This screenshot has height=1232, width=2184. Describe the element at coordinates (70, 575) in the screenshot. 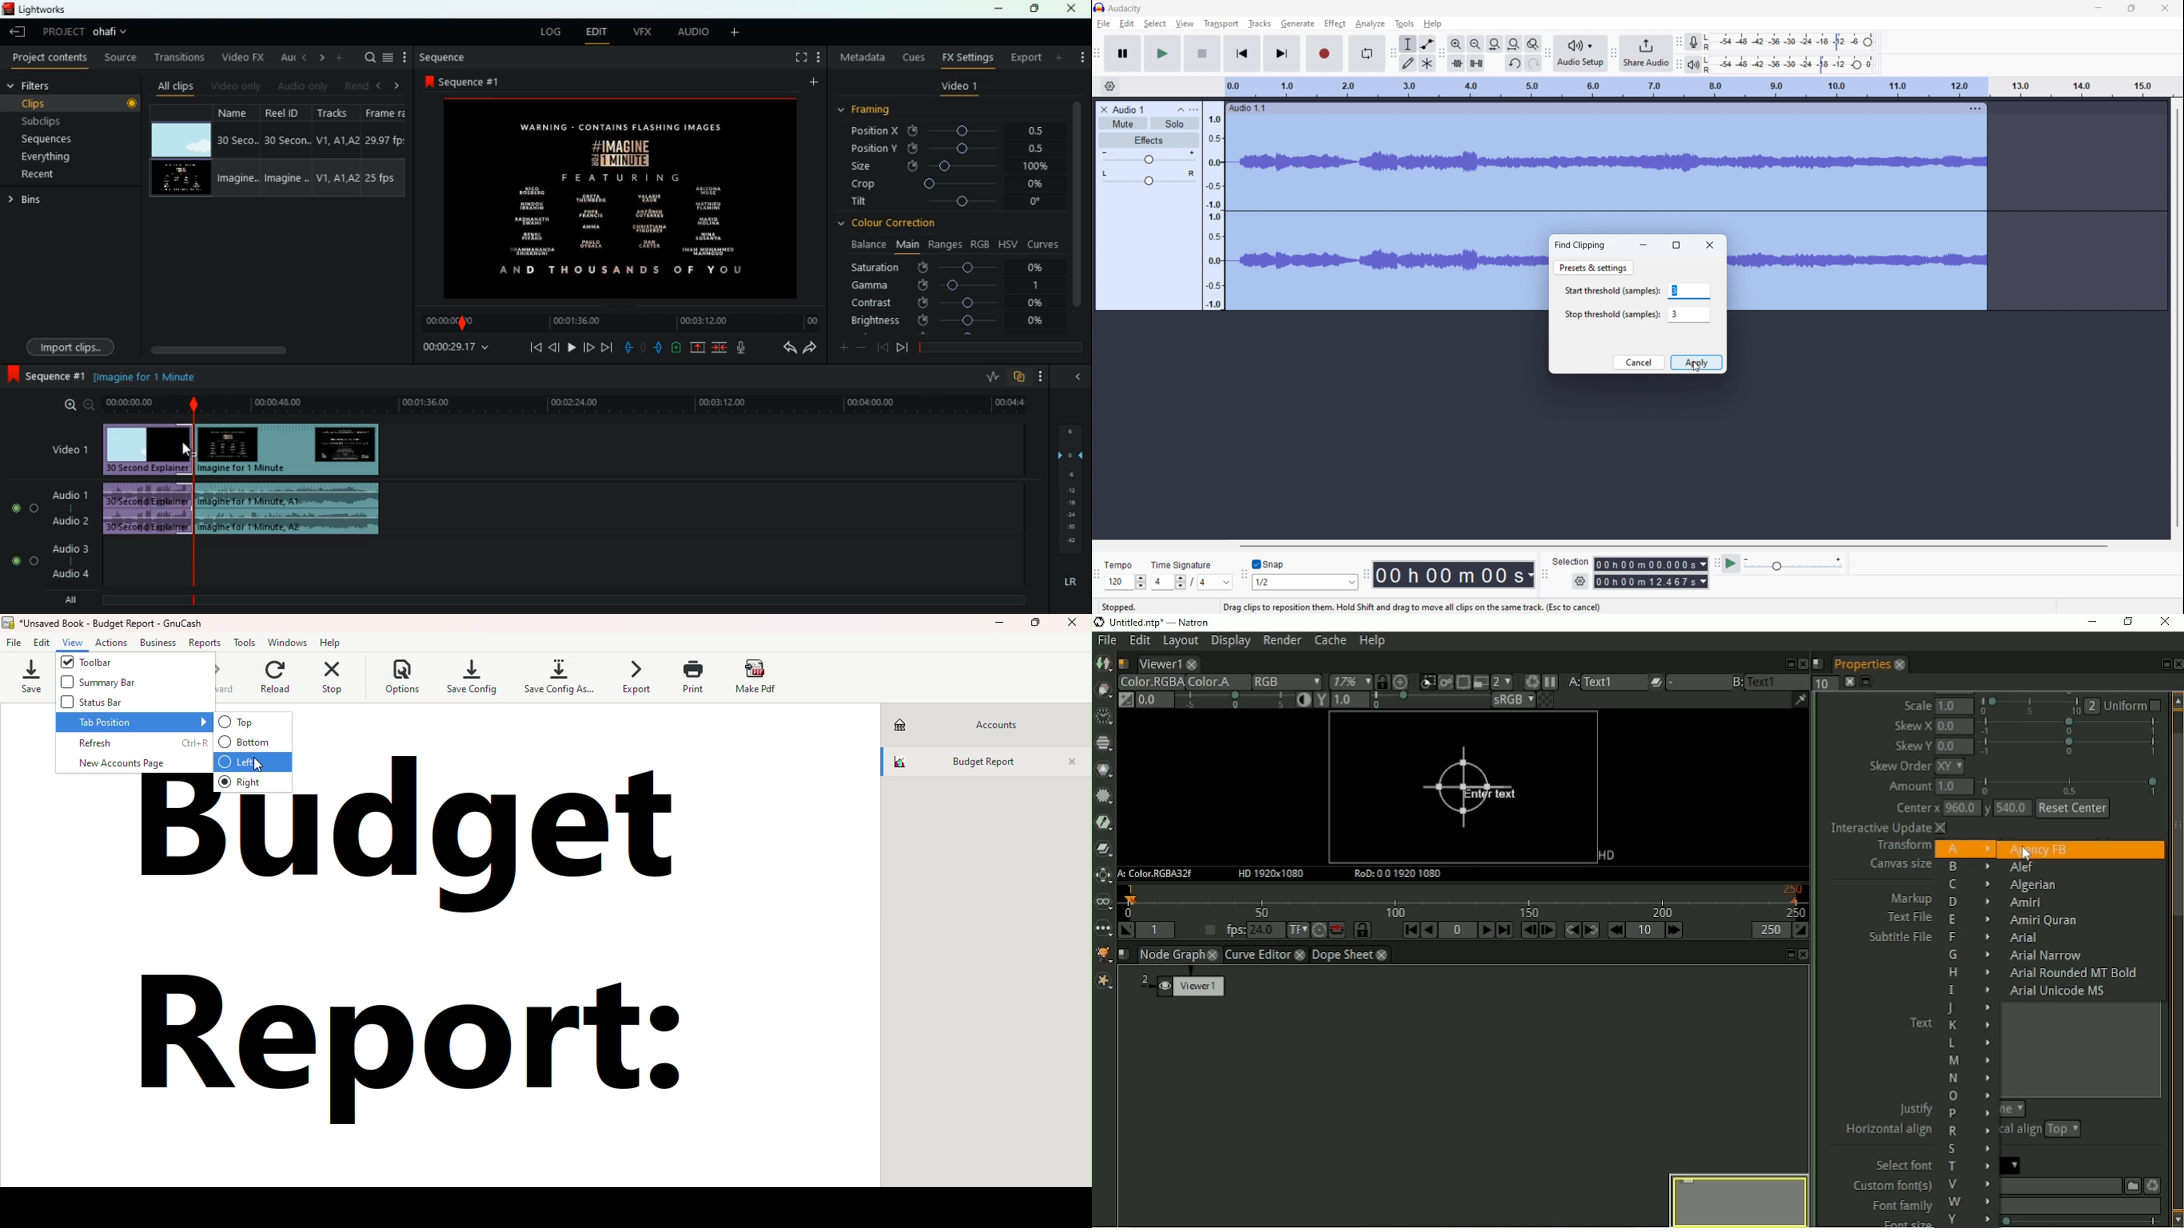

I see `audio 4` at that location.